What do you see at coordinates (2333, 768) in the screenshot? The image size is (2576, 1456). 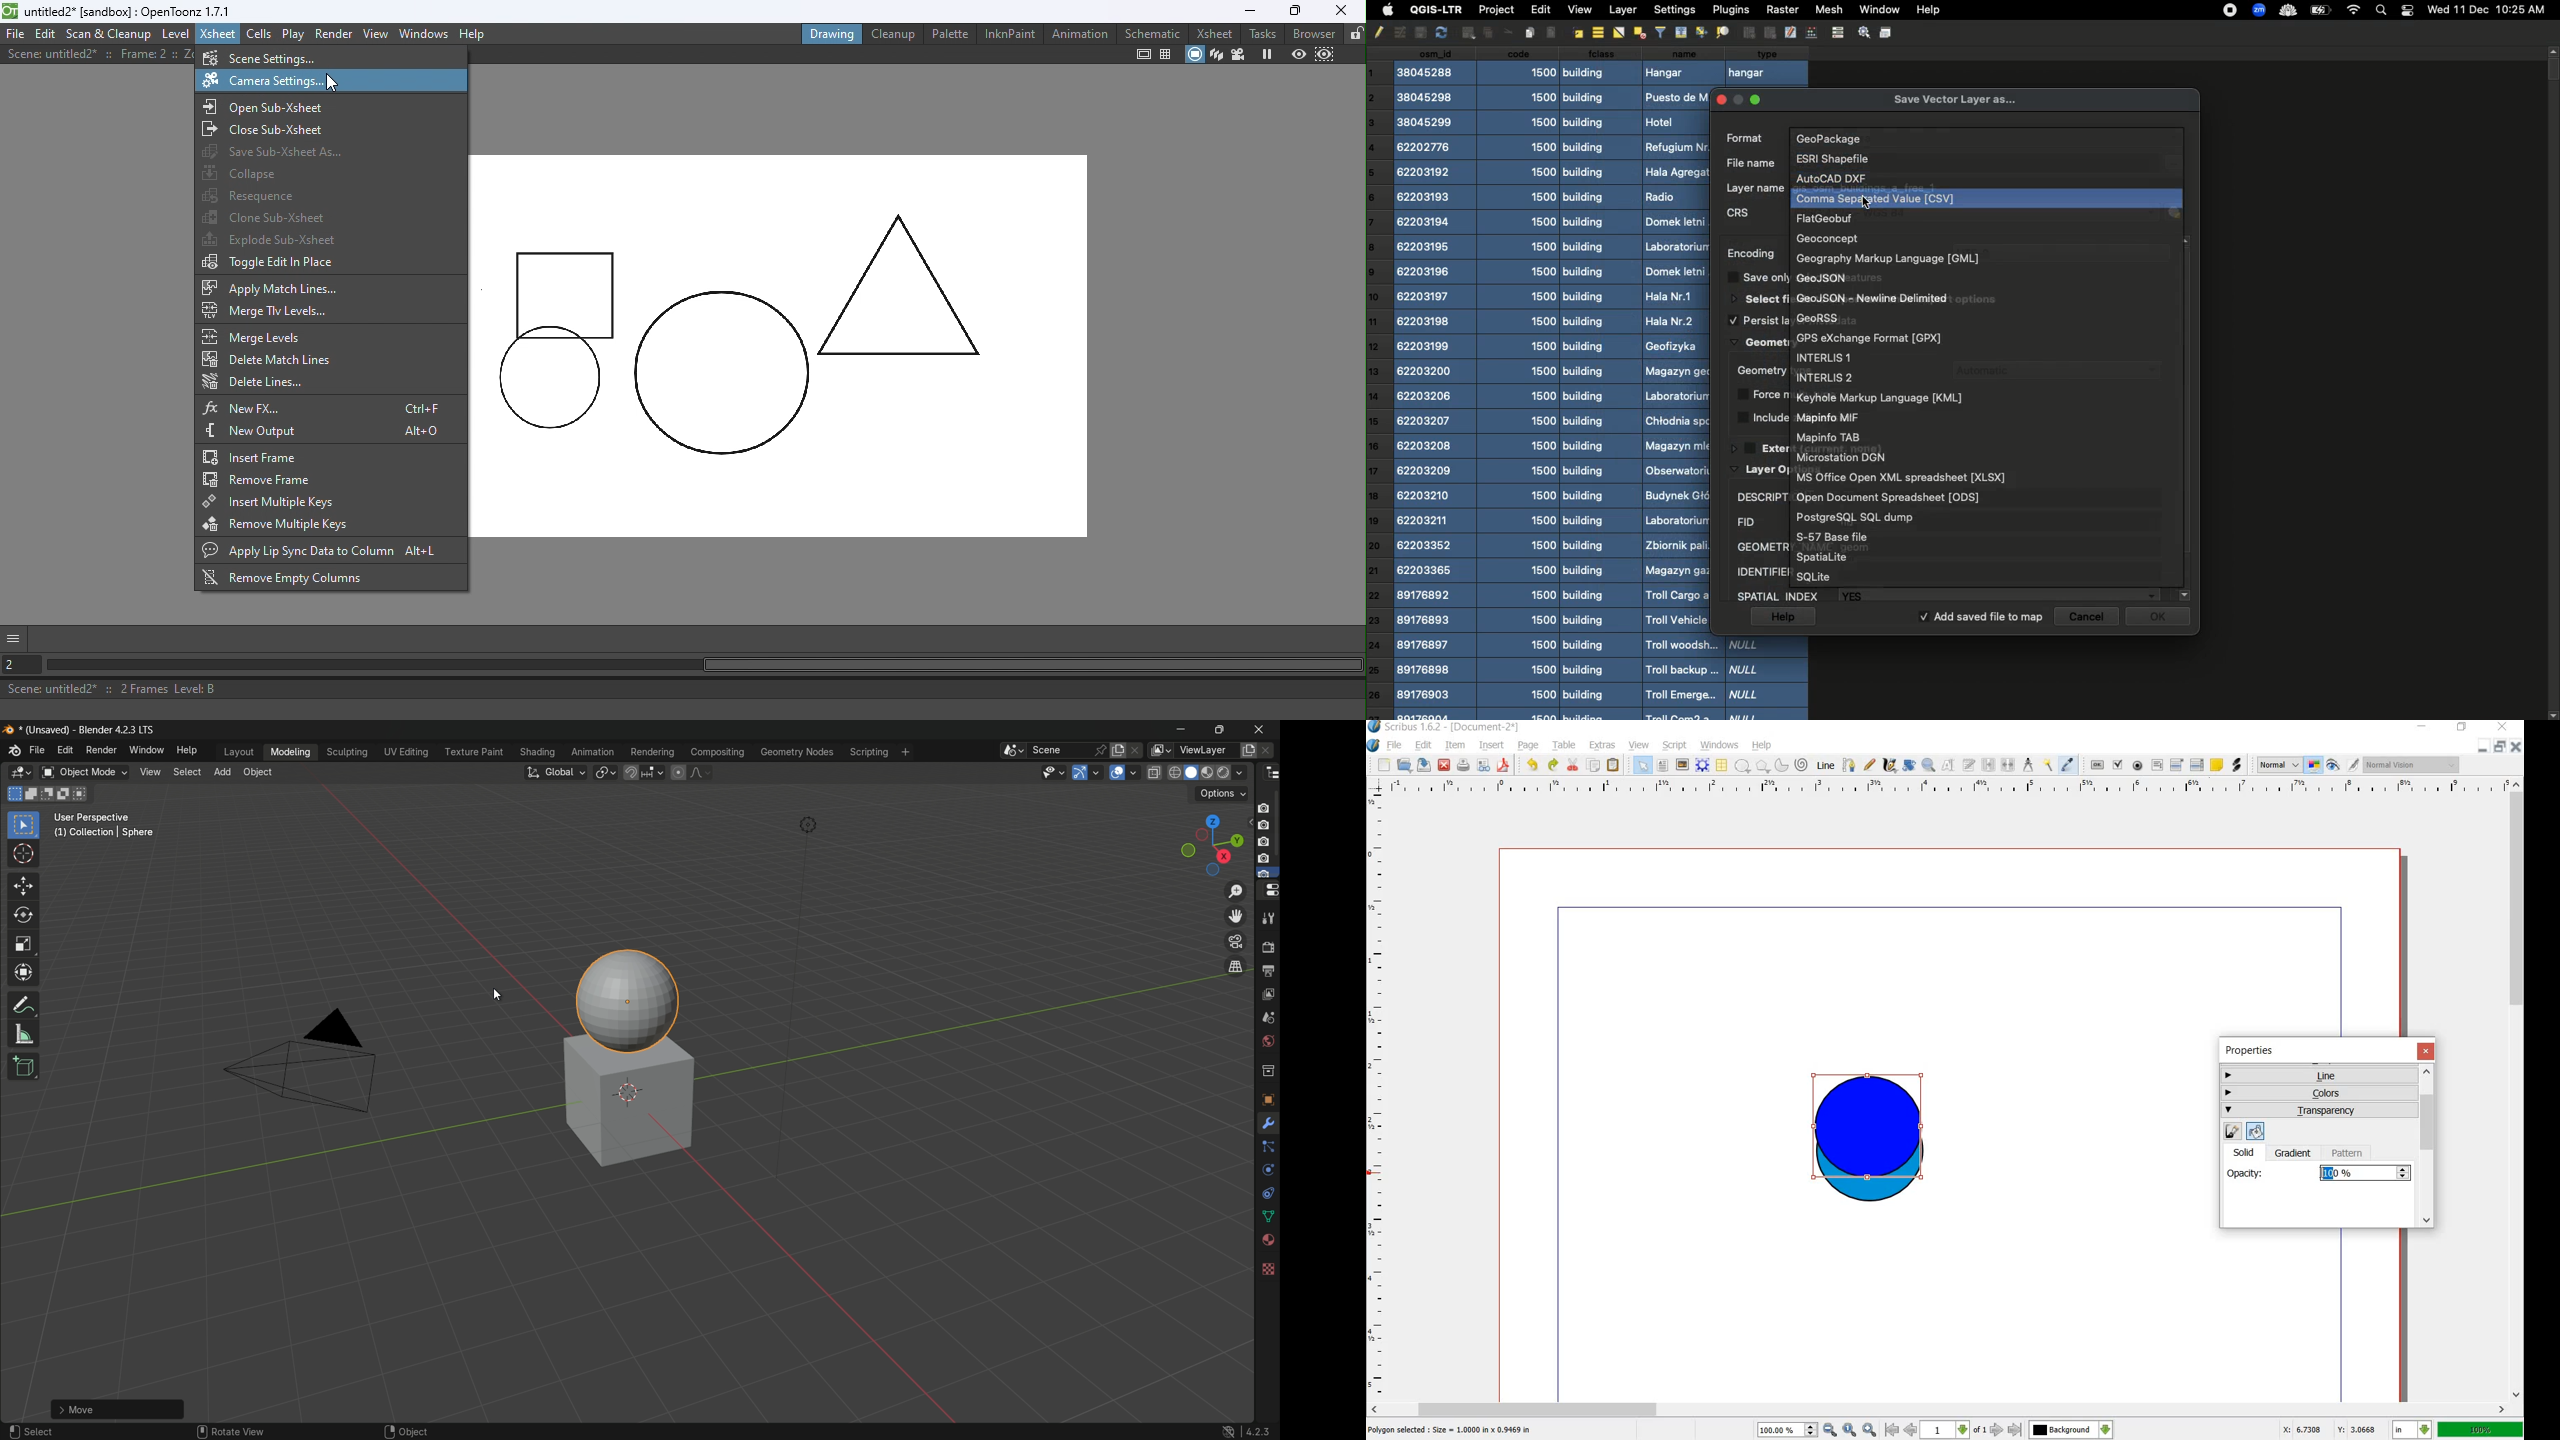 I see `preview mode` at bounding box center [2333, 768].